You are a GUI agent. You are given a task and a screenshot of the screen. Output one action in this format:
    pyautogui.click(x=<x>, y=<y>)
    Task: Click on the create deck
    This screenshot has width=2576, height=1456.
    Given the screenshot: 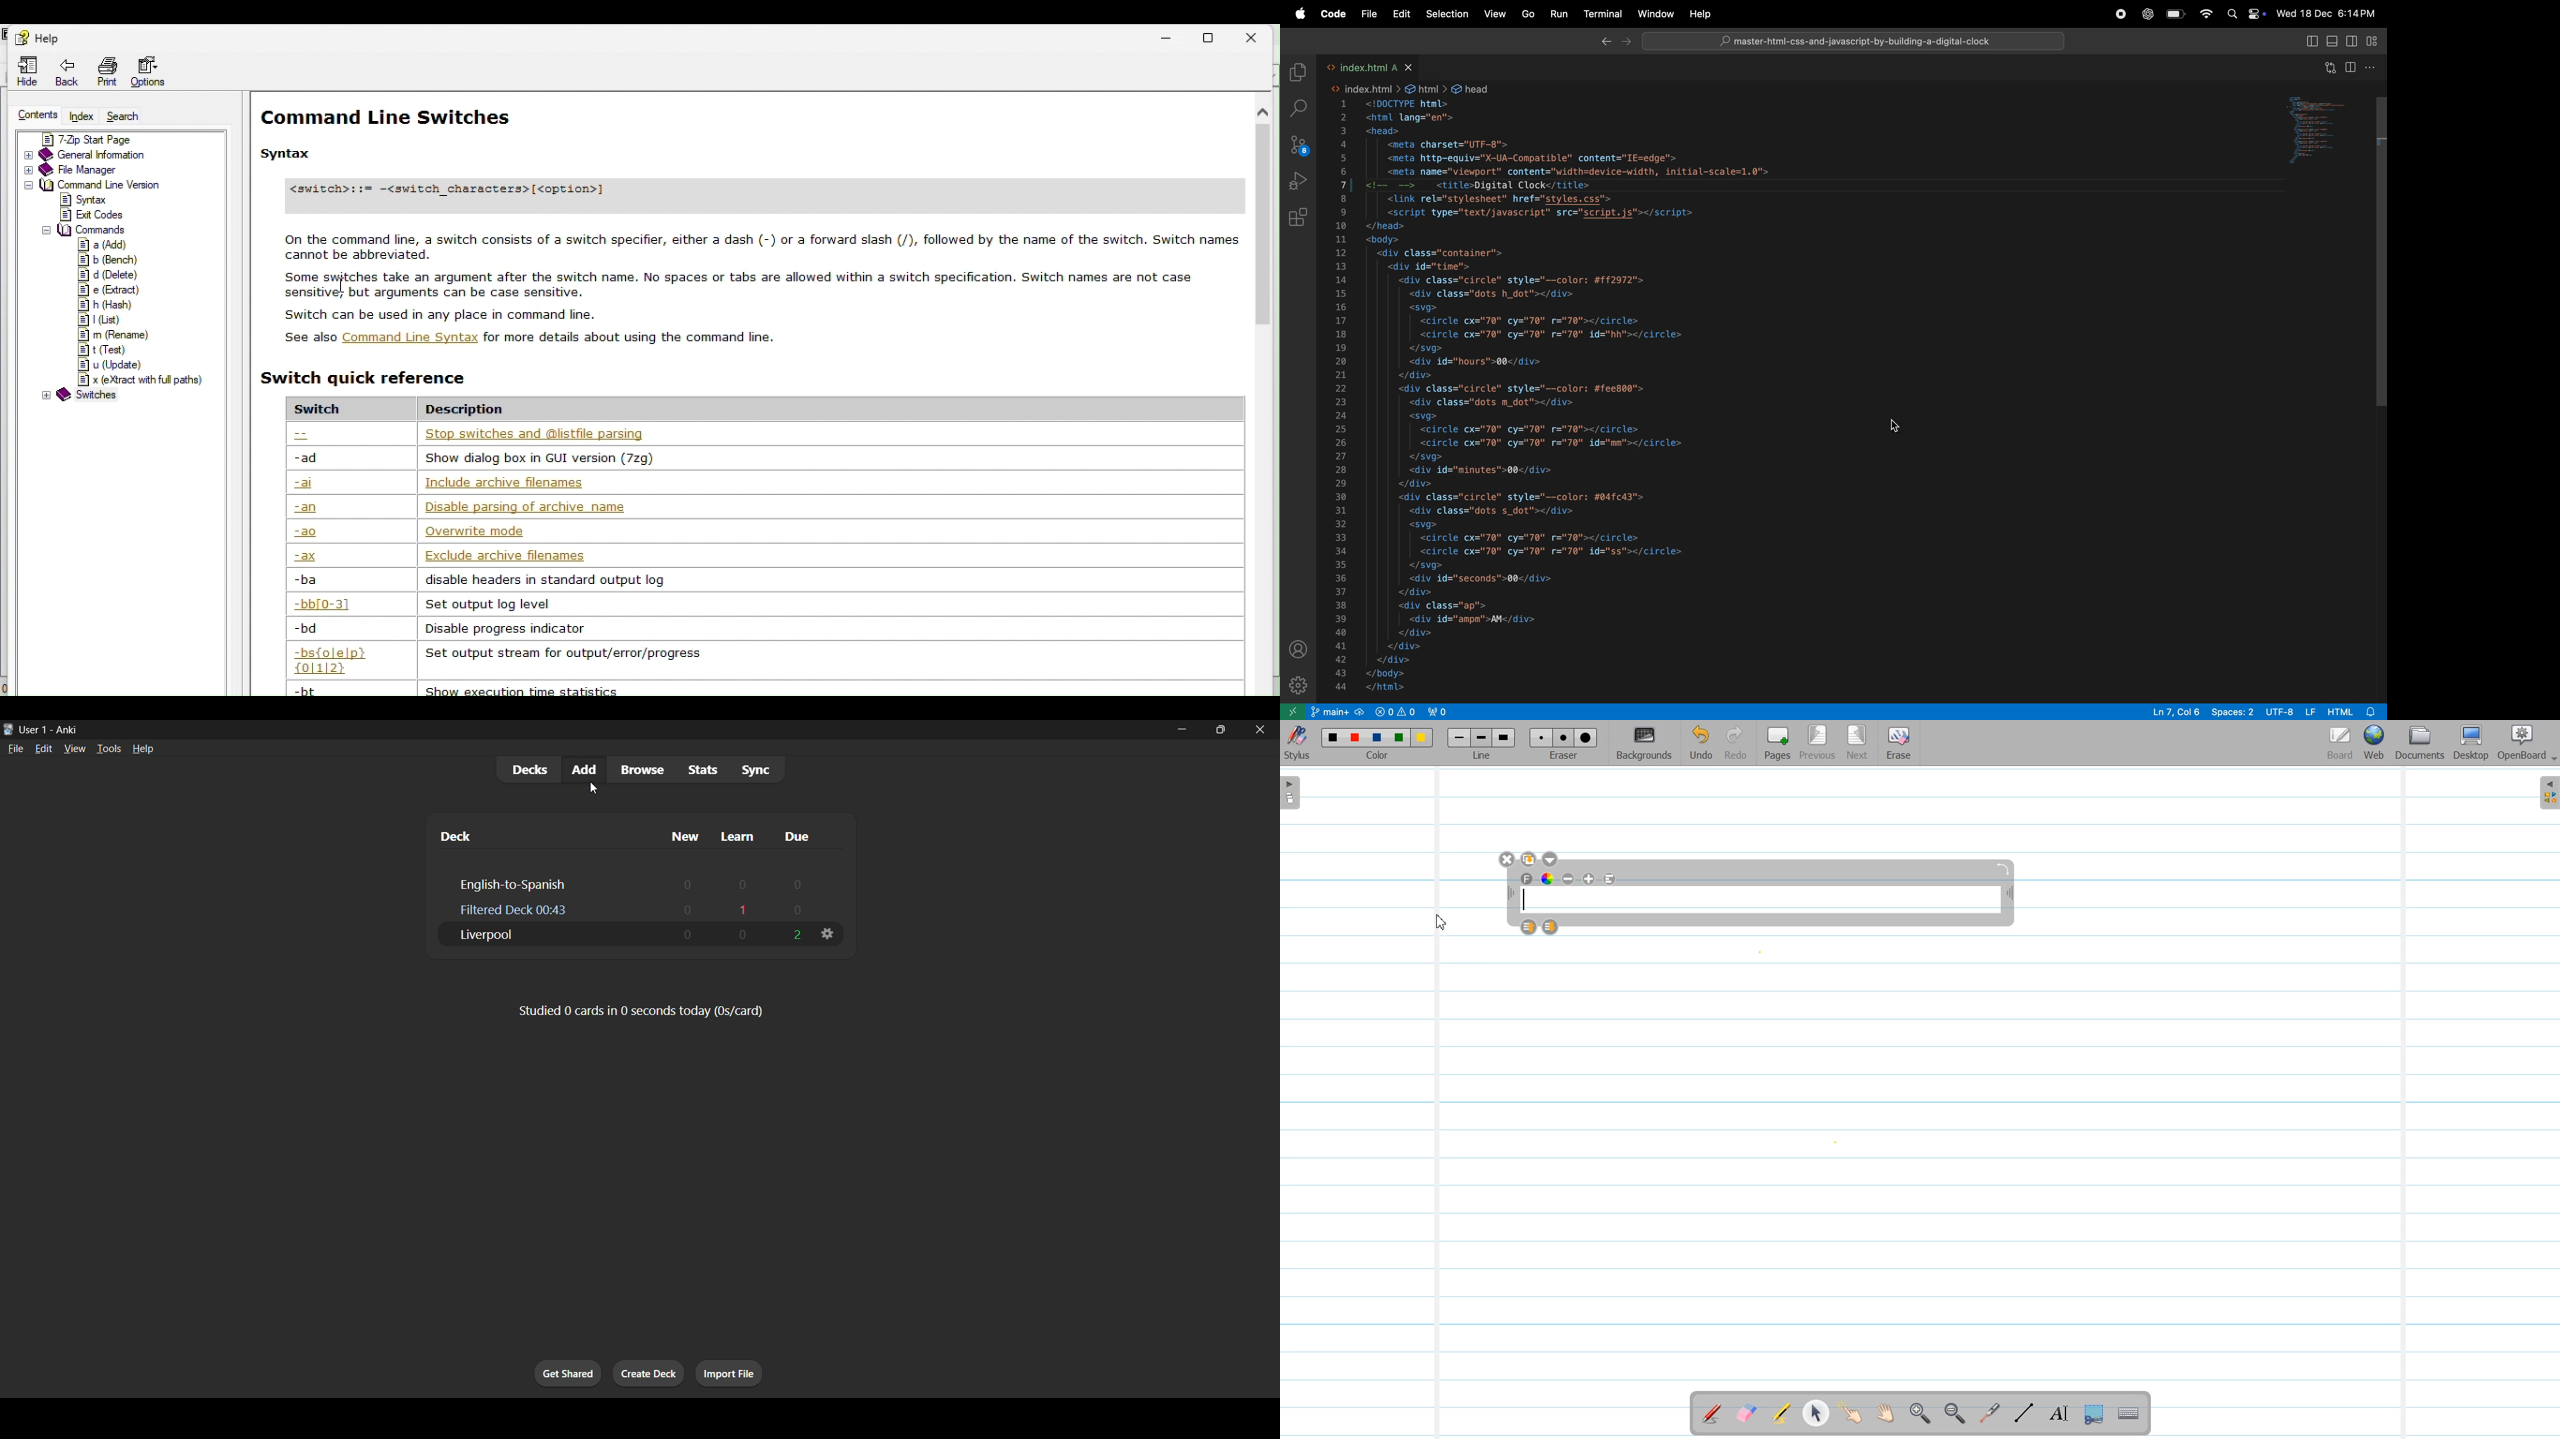 What is the action you would take?
    pyautogui.click(x=648, y=1373)
    